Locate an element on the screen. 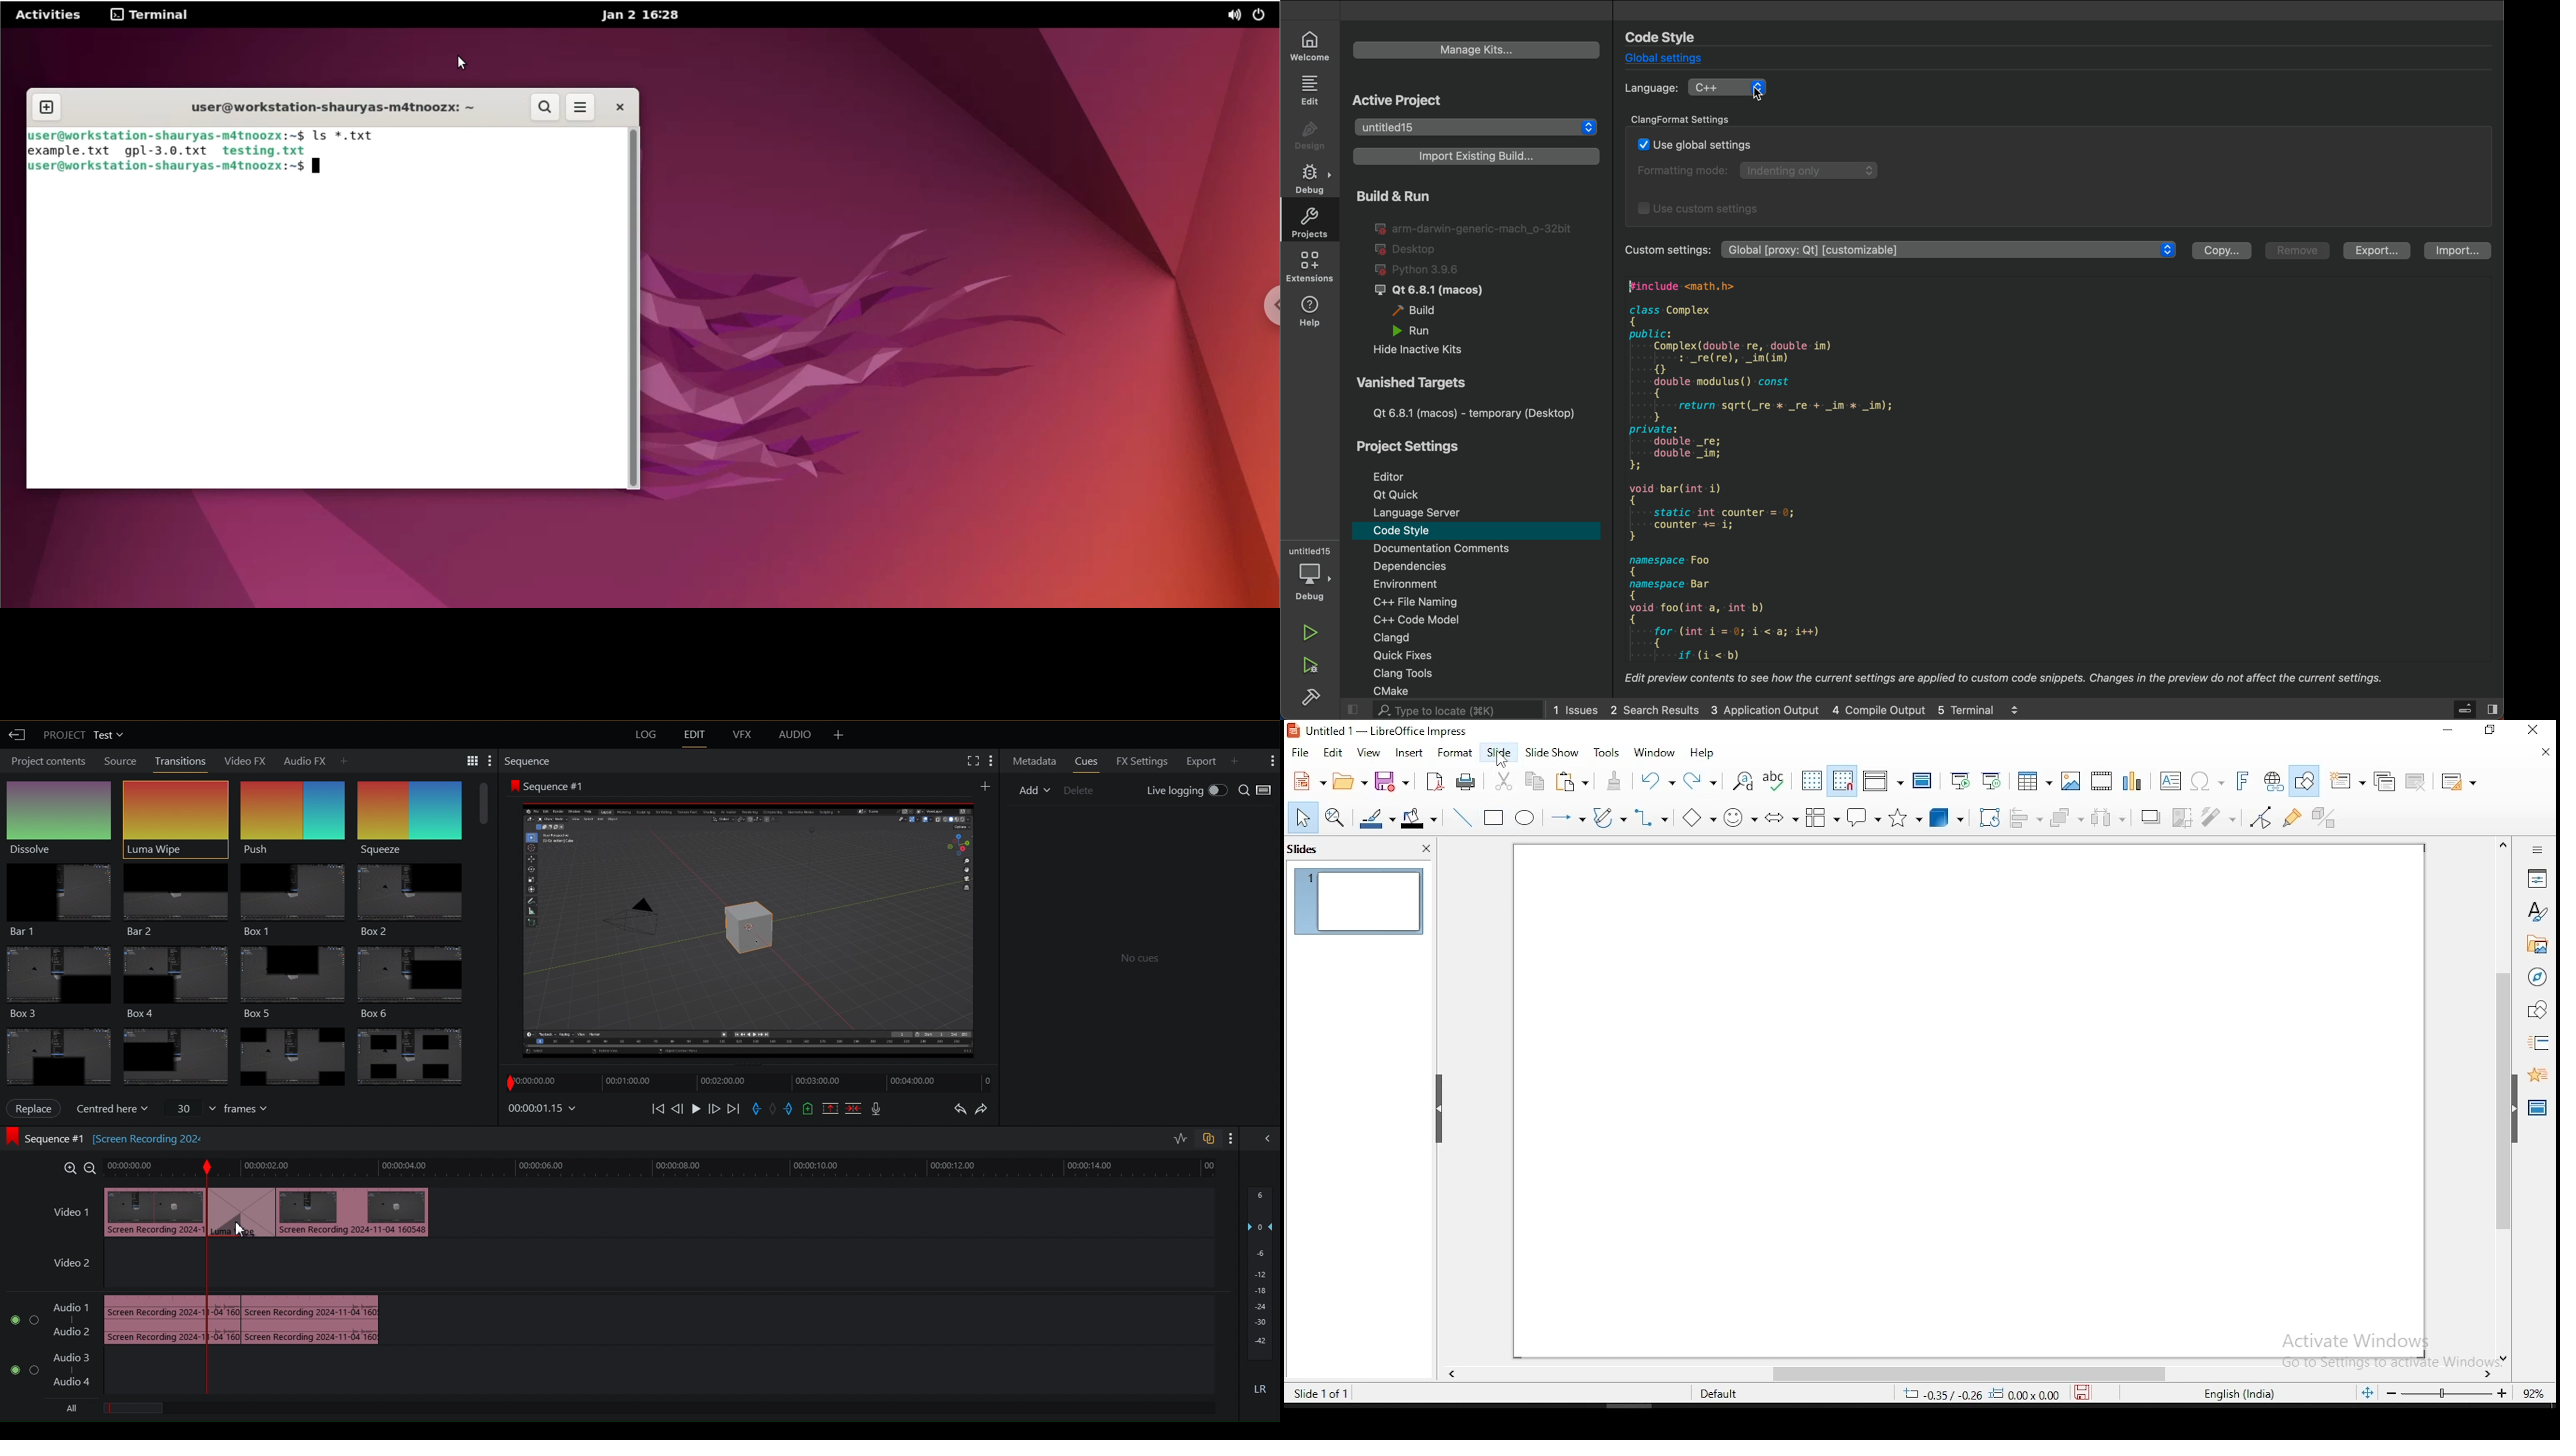 The width and height of the screenshot is (2576, 1456). Preview is located at coordinates (749, 928).